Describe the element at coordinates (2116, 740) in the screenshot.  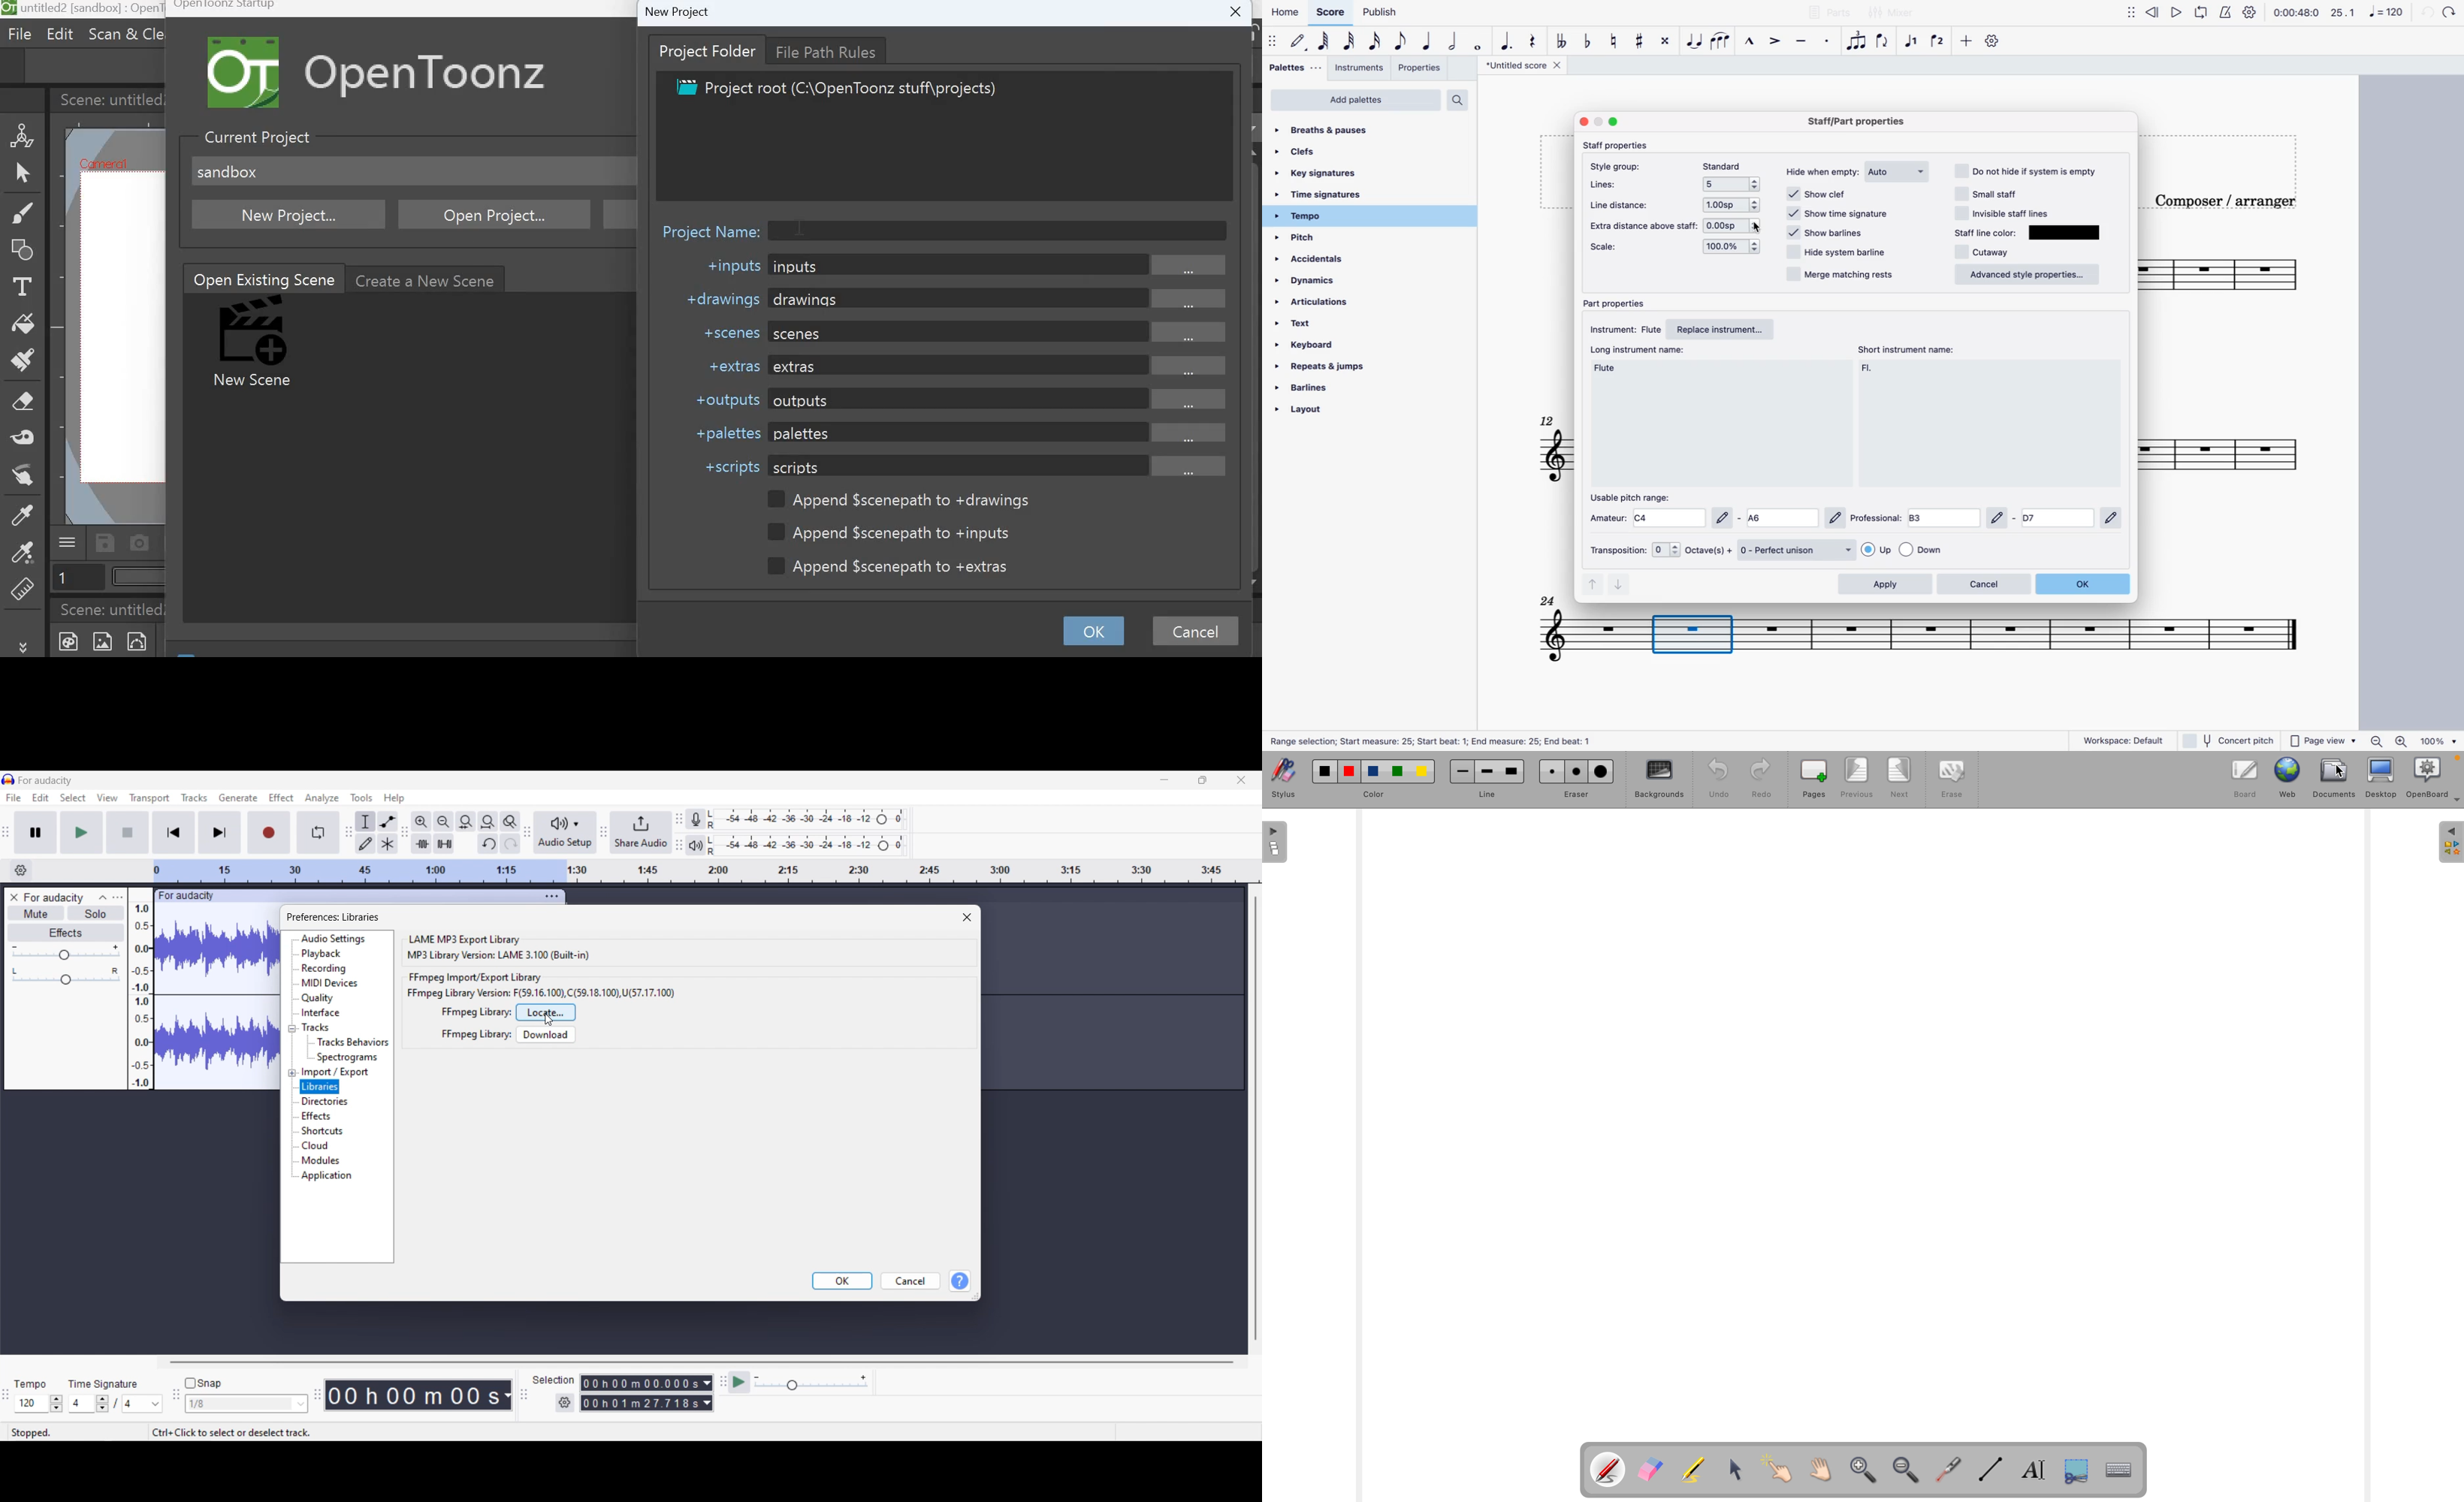
I see `workspace` at that location.